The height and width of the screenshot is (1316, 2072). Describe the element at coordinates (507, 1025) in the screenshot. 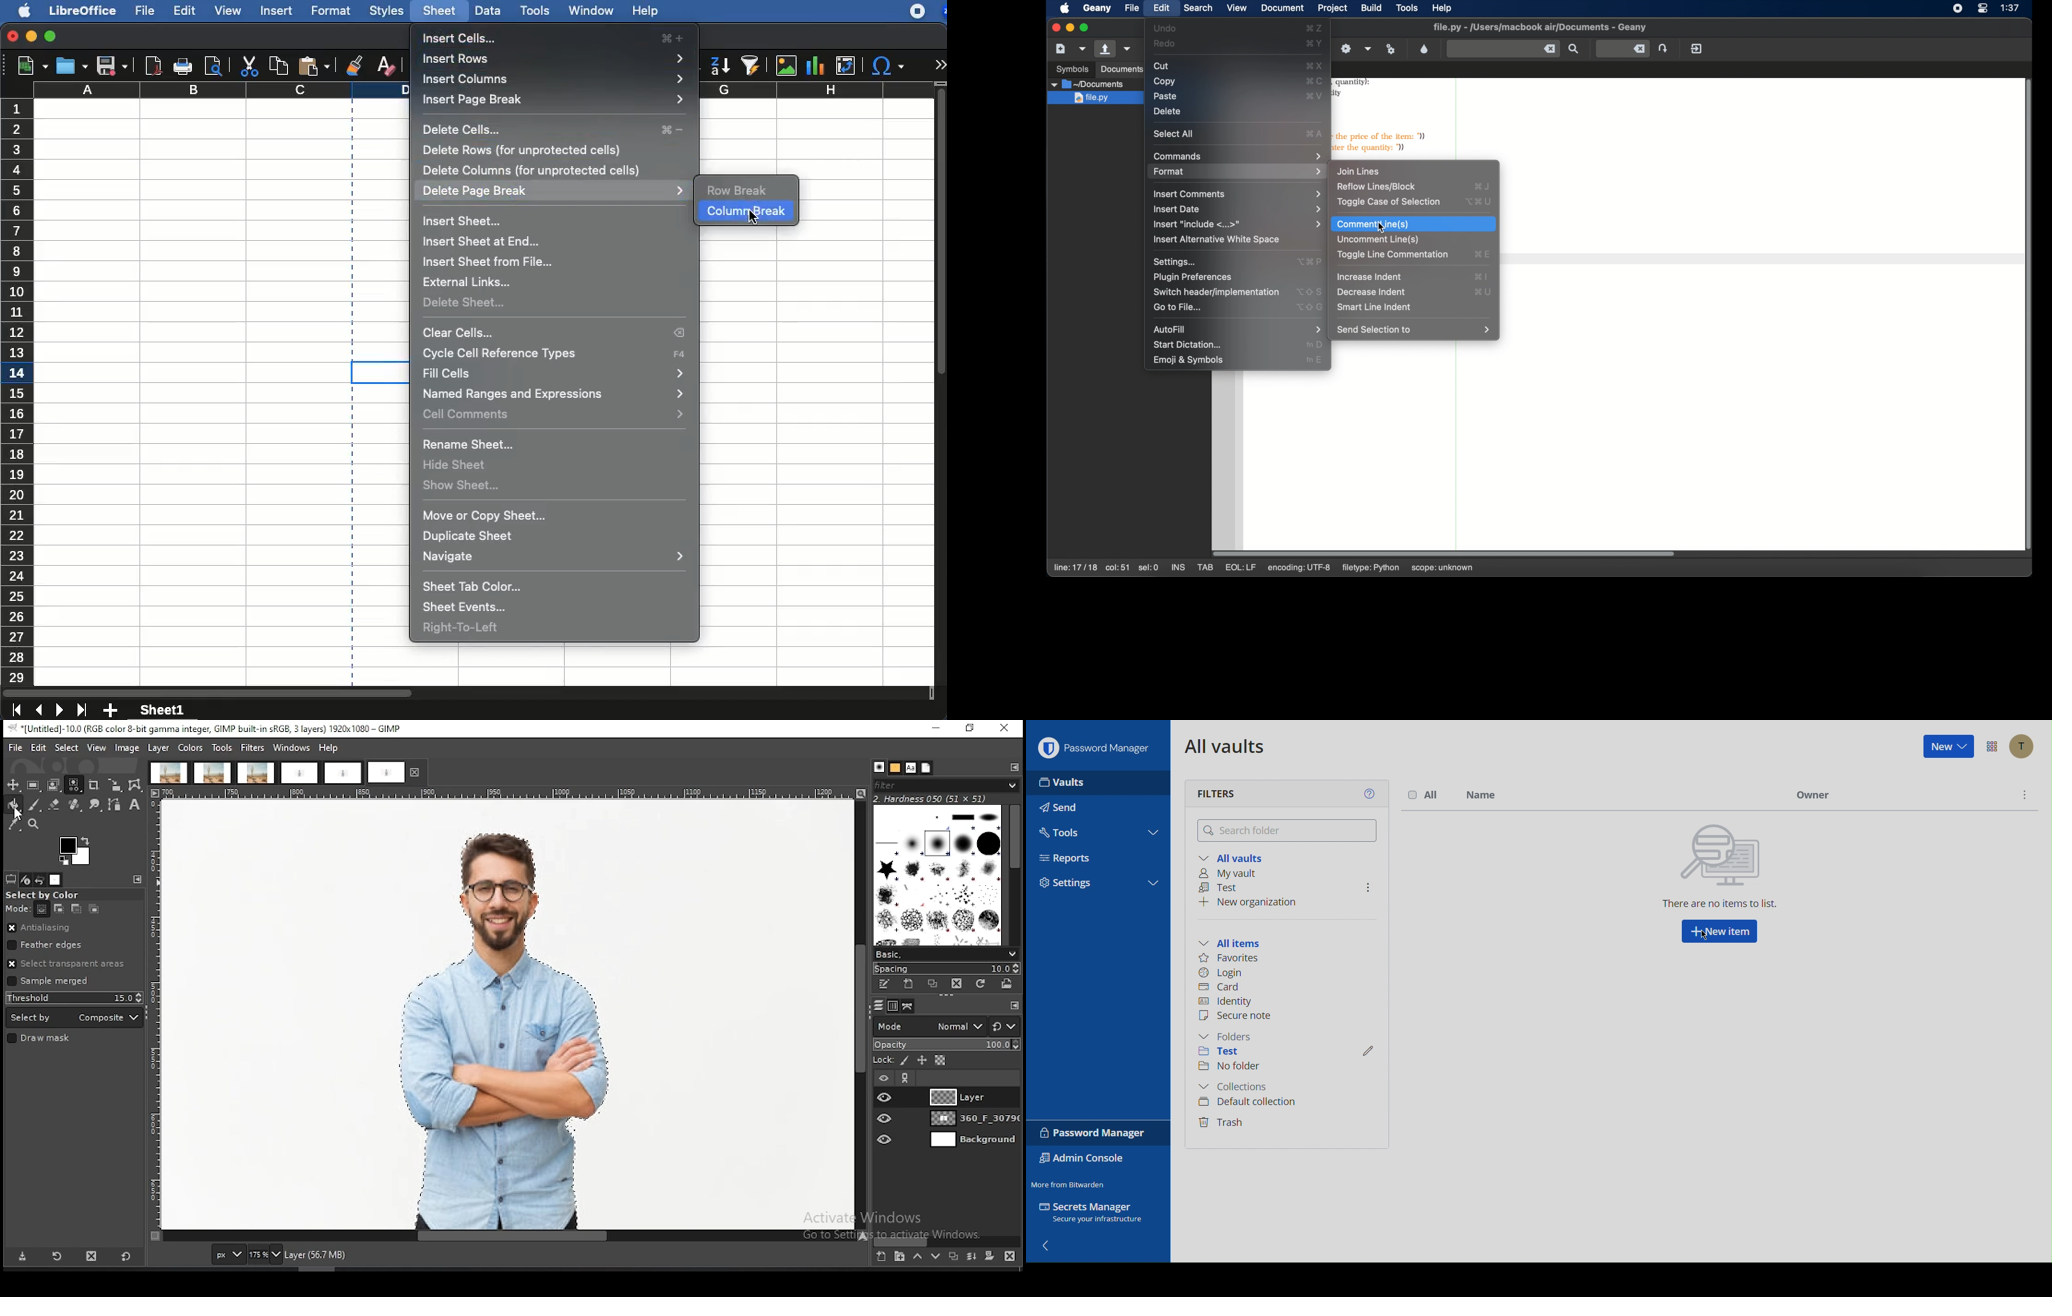

I see `selected region` at that location.